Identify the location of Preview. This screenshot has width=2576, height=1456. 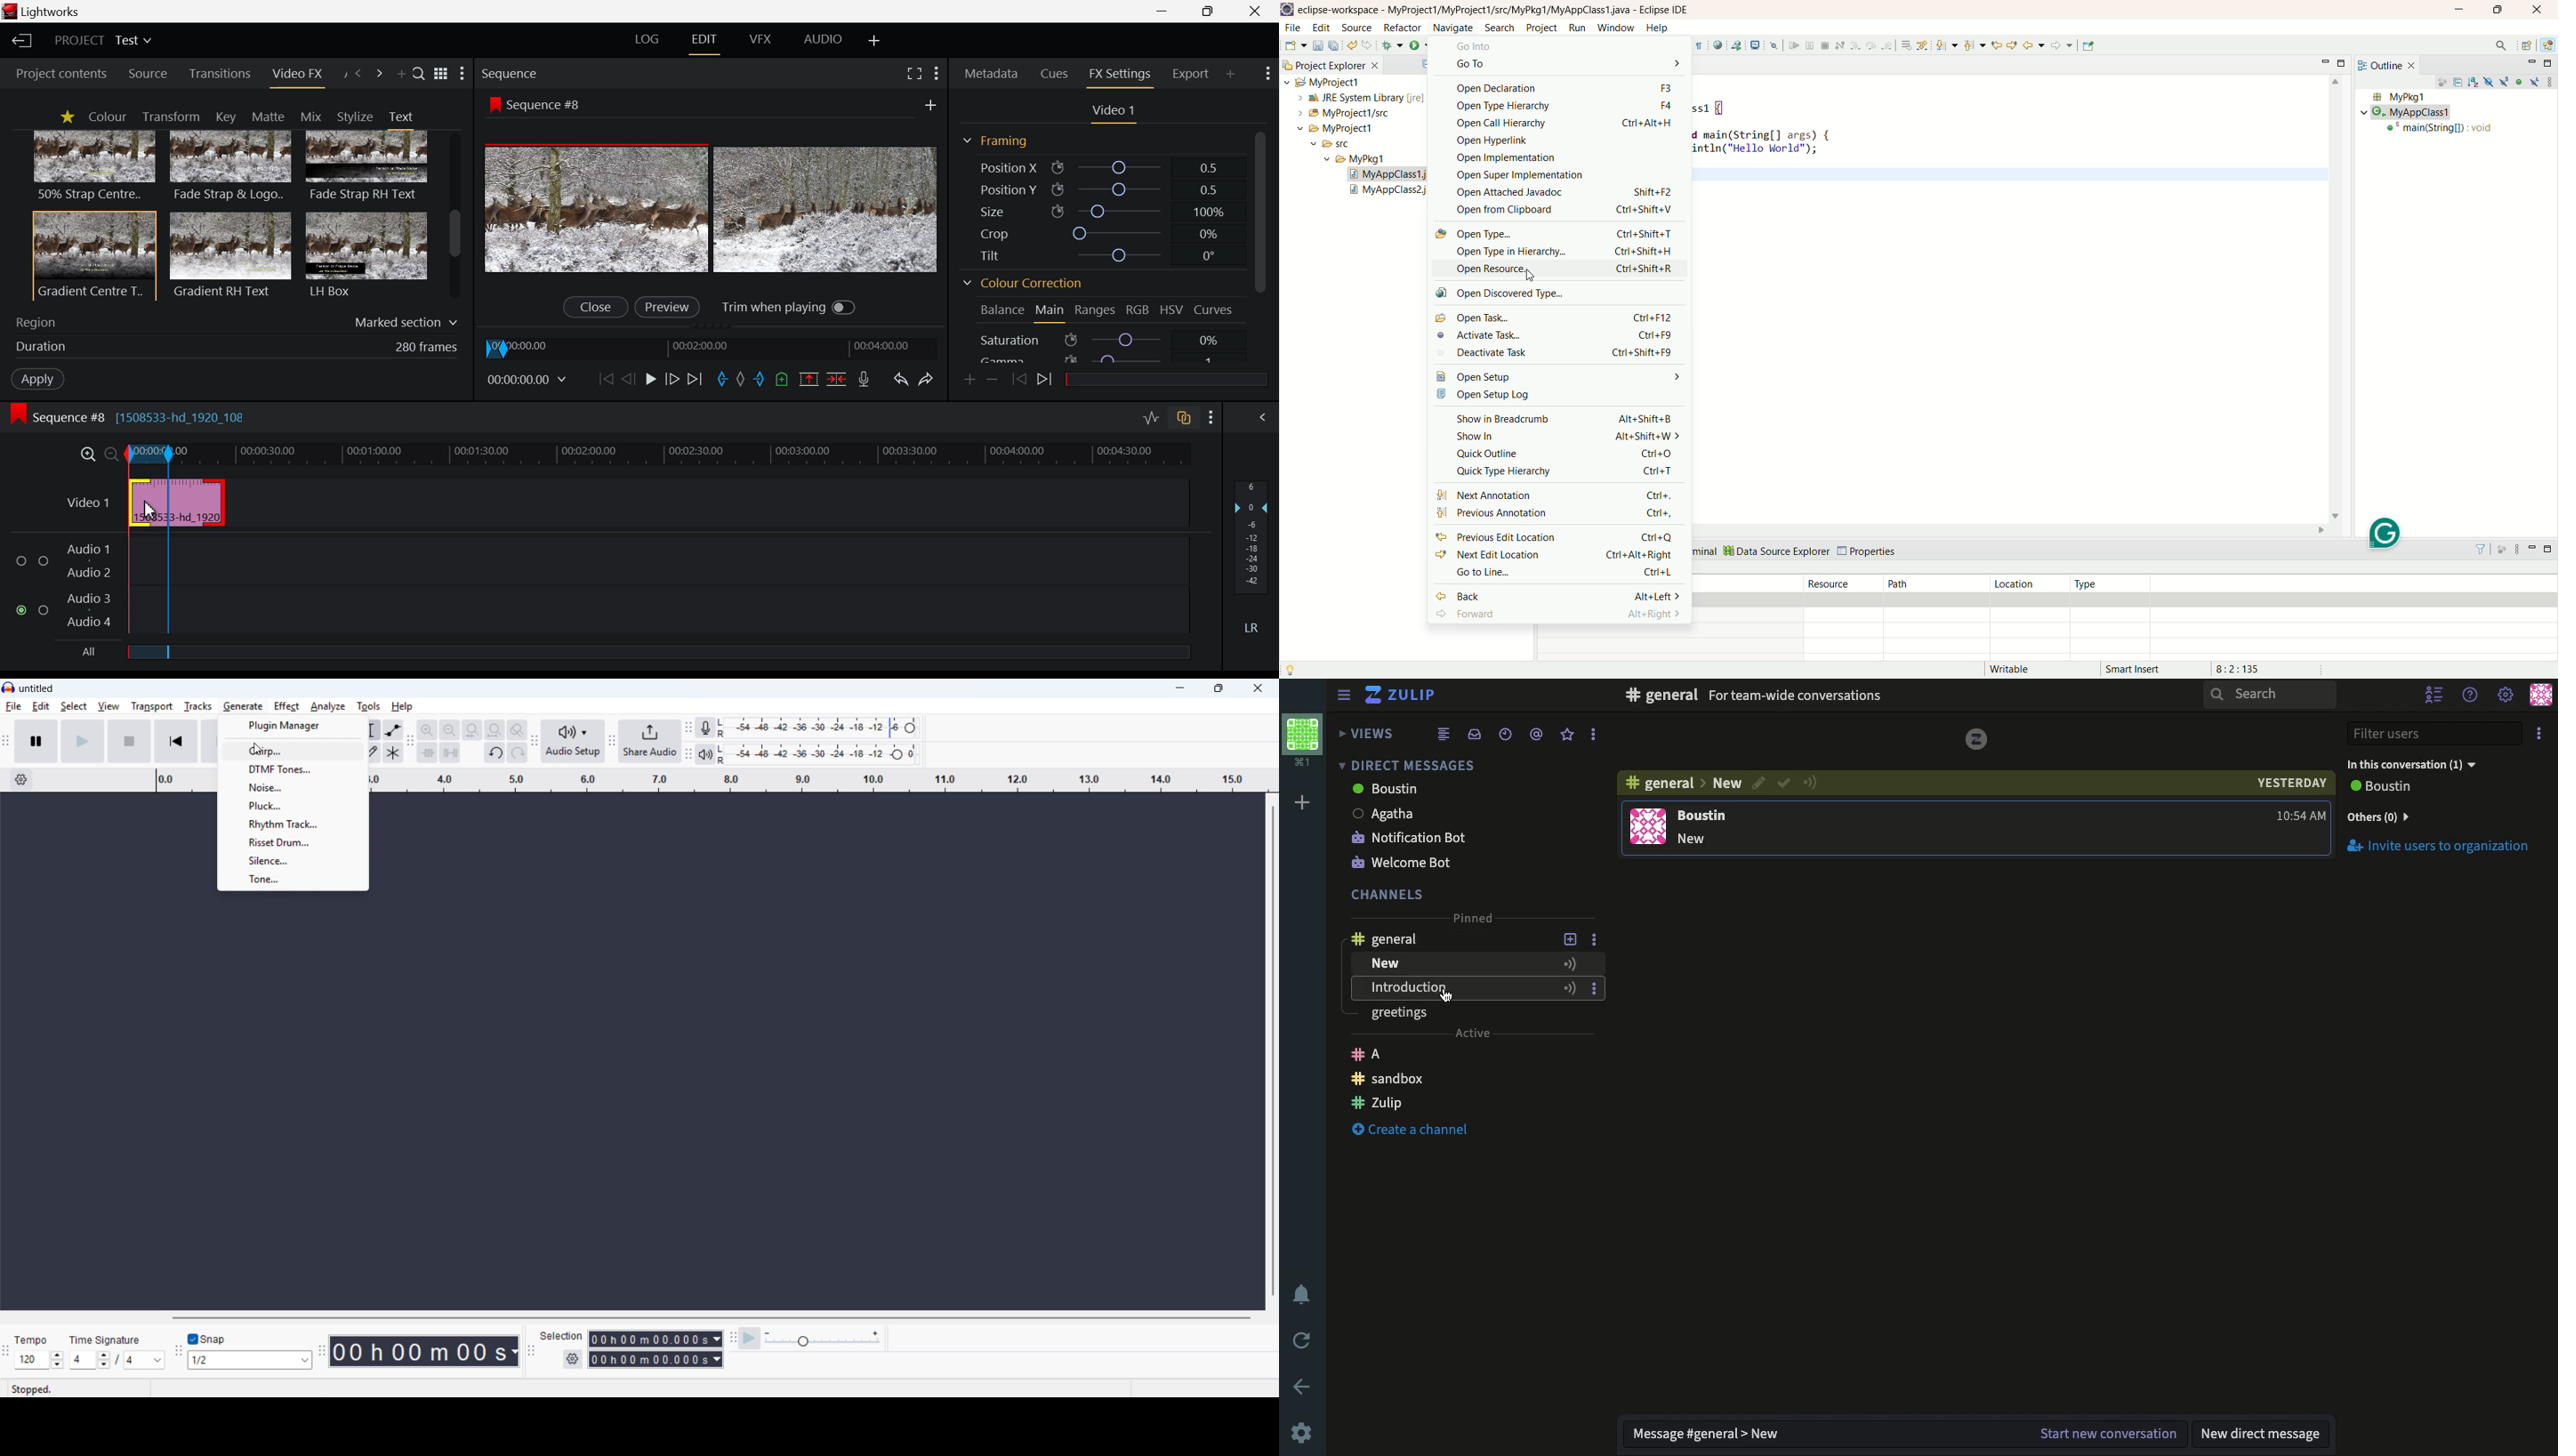
(667, 306).